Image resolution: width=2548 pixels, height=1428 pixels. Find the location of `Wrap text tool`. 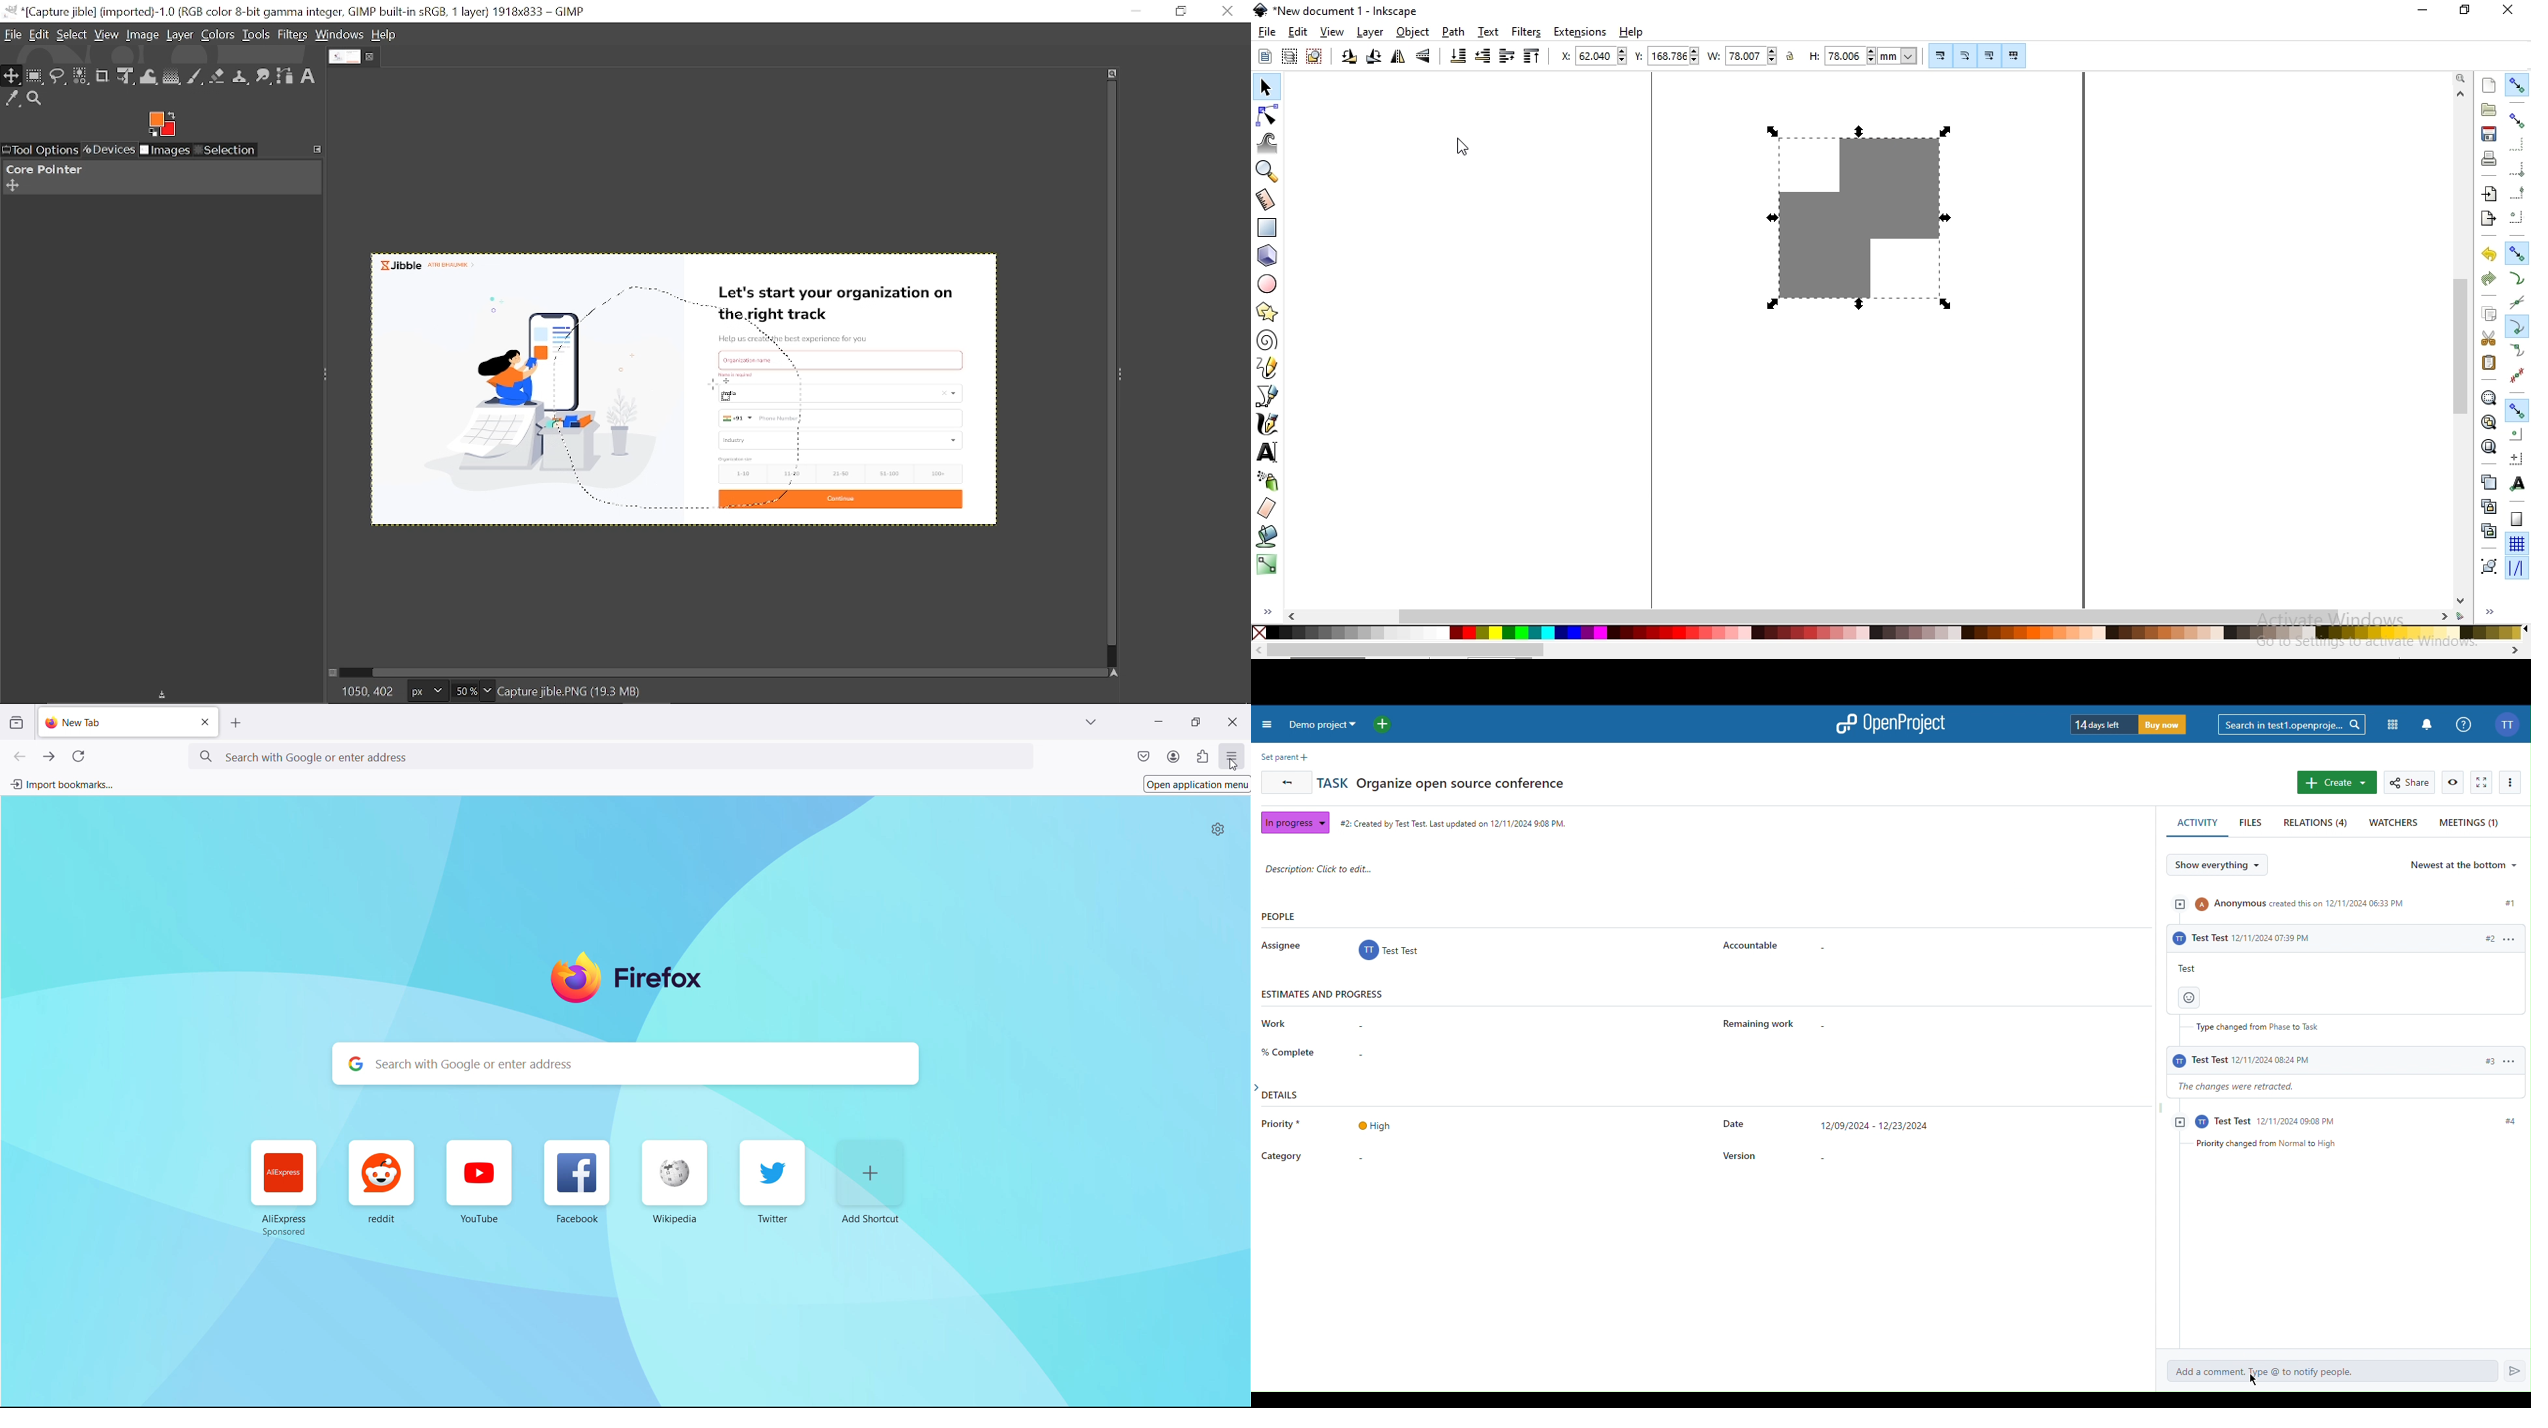

Wrap text tool is located at coordinates (150, 77).